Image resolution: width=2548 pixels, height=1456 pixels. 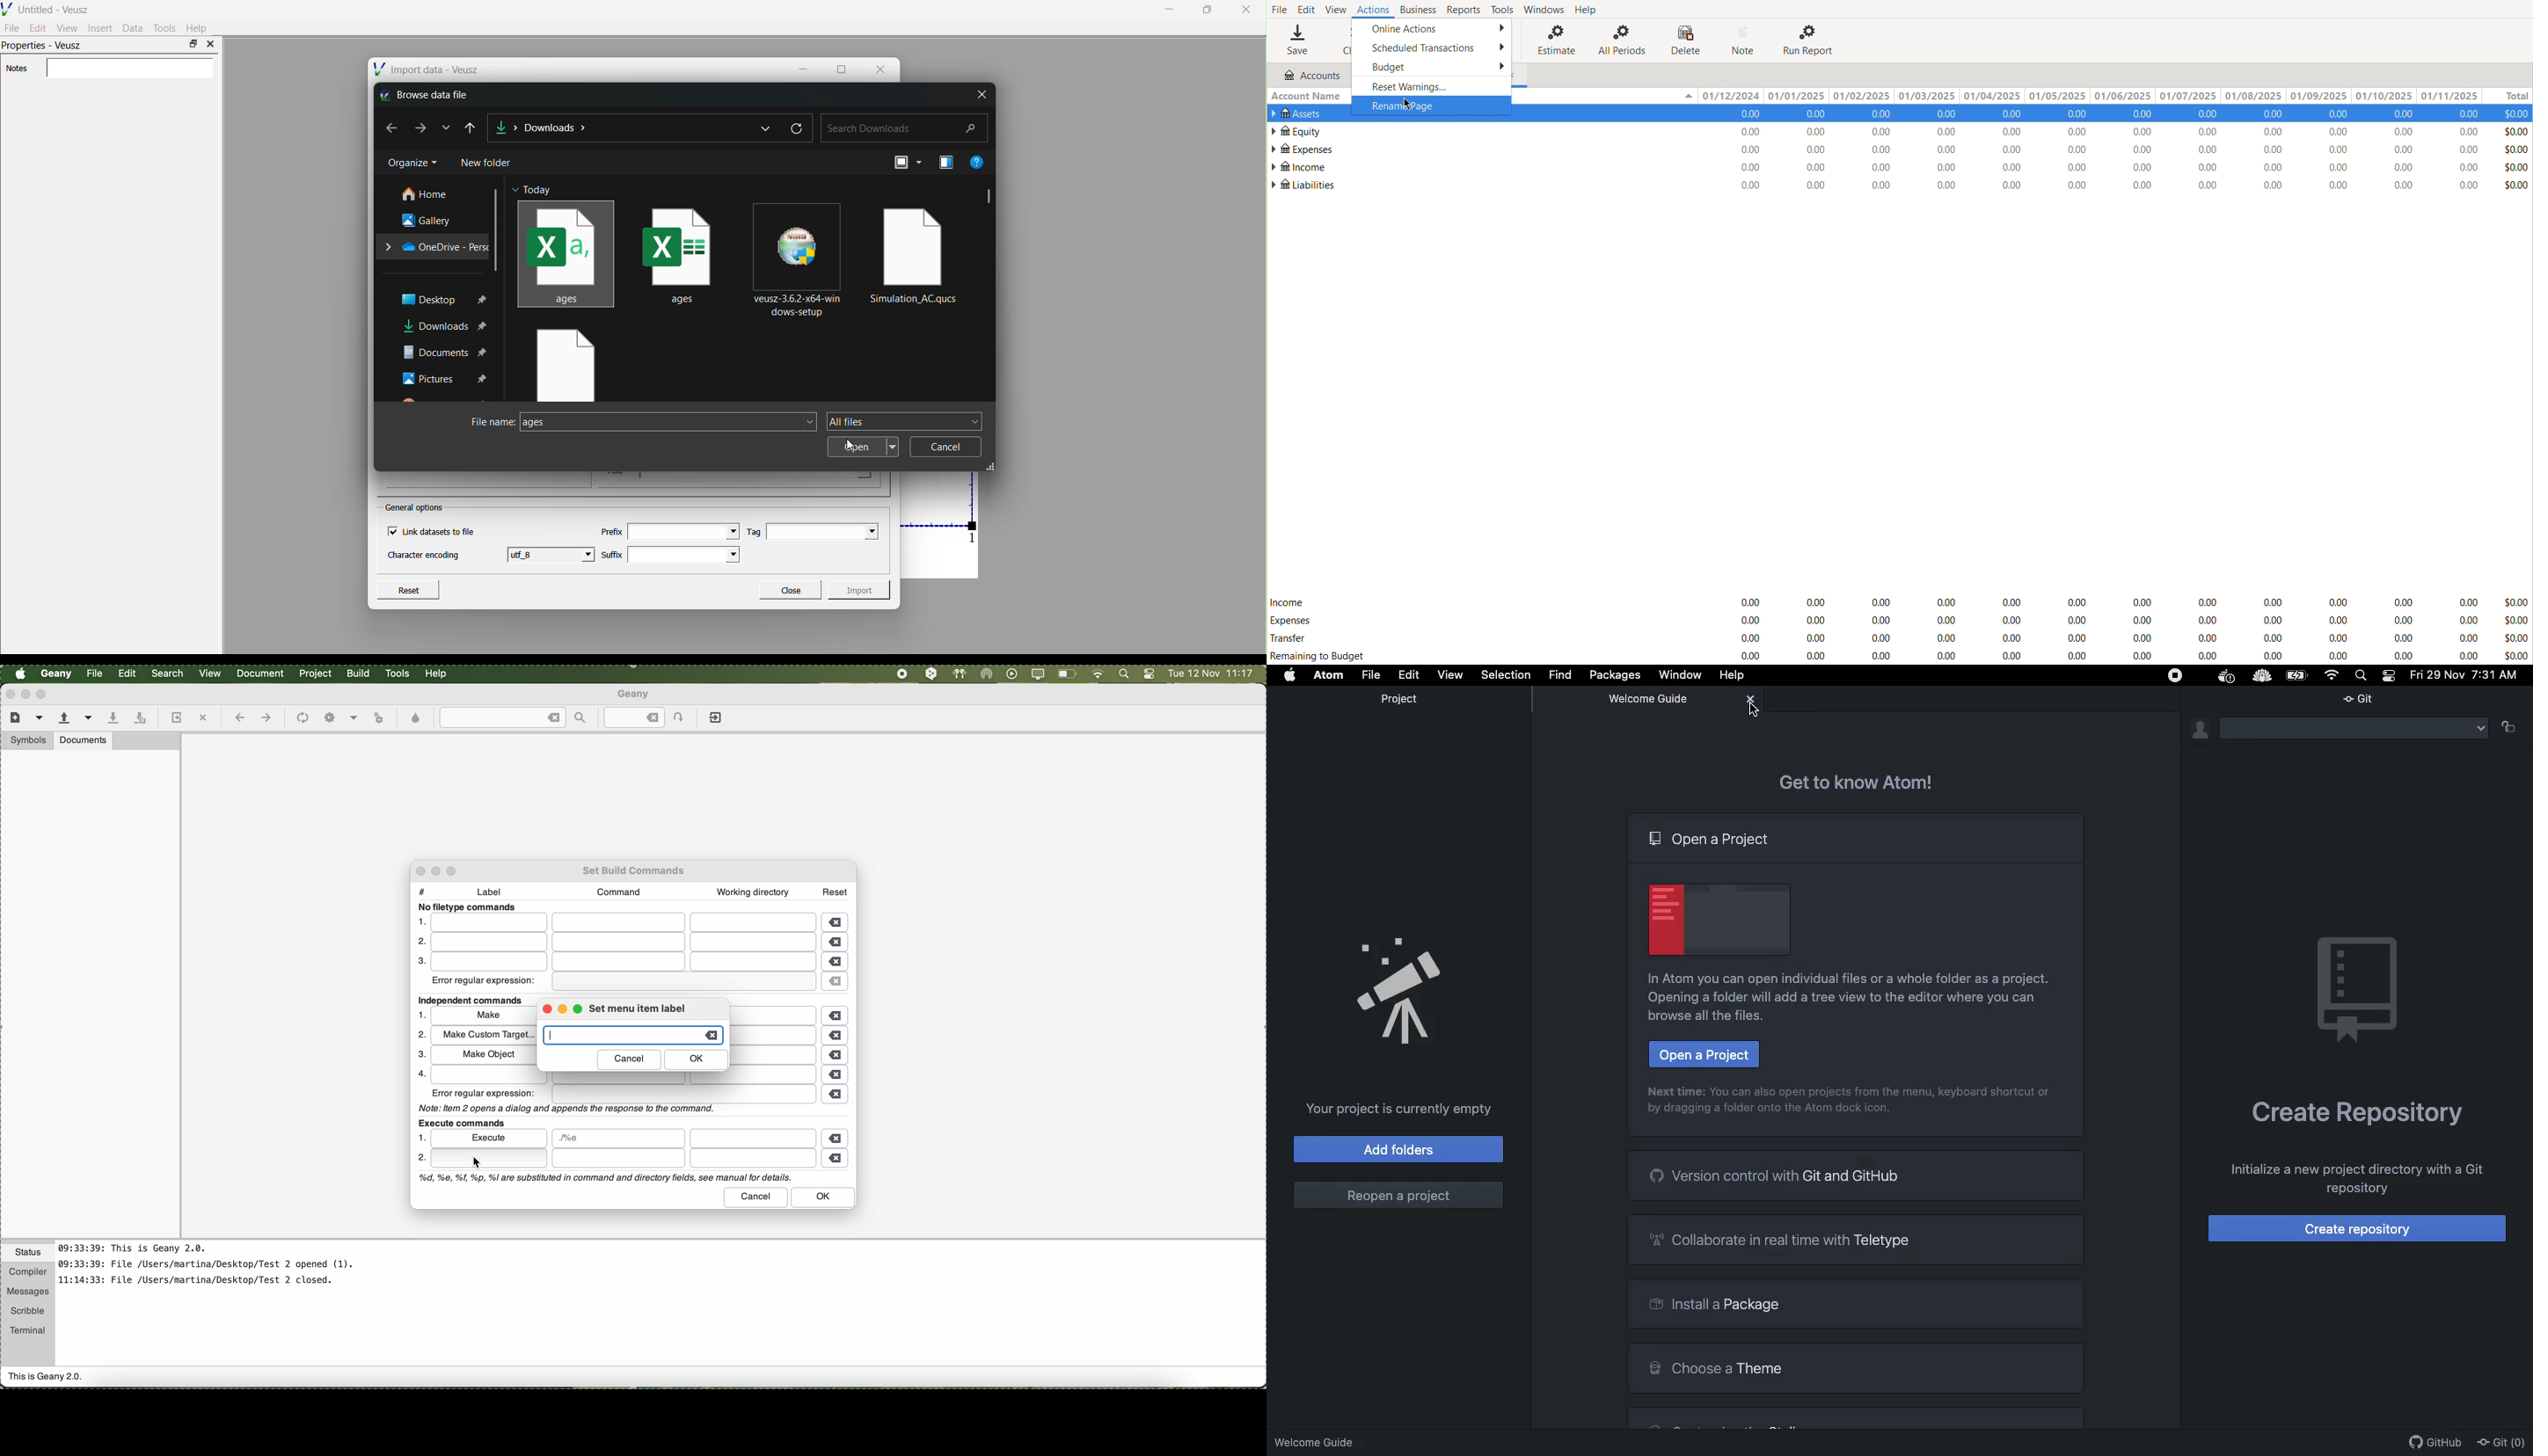 I want to click on Close, so click(x=789, y=589).